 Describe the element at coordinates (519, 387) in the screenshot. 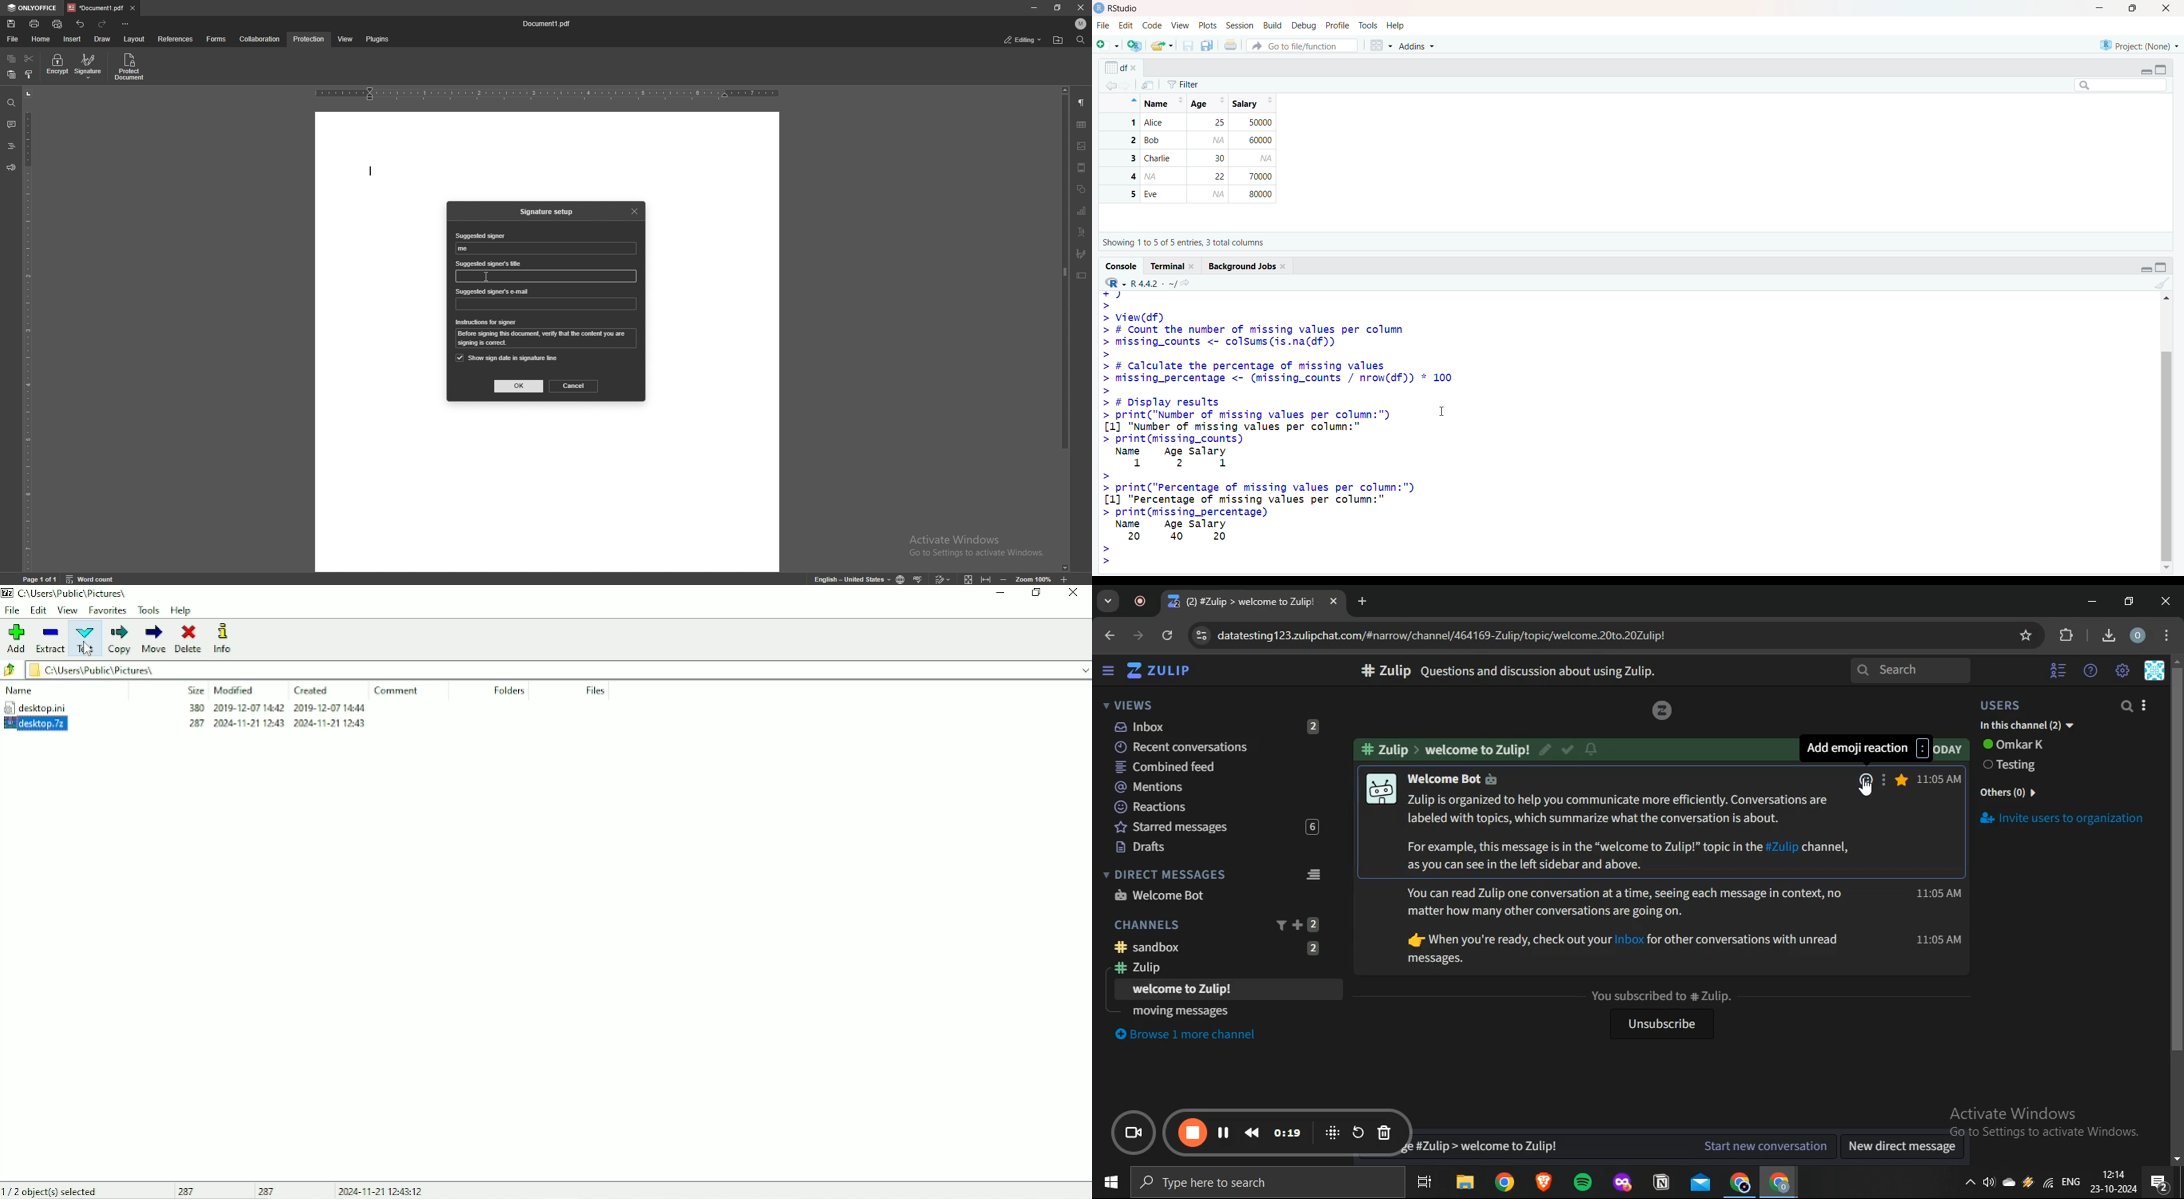

I see `ok` at that location.